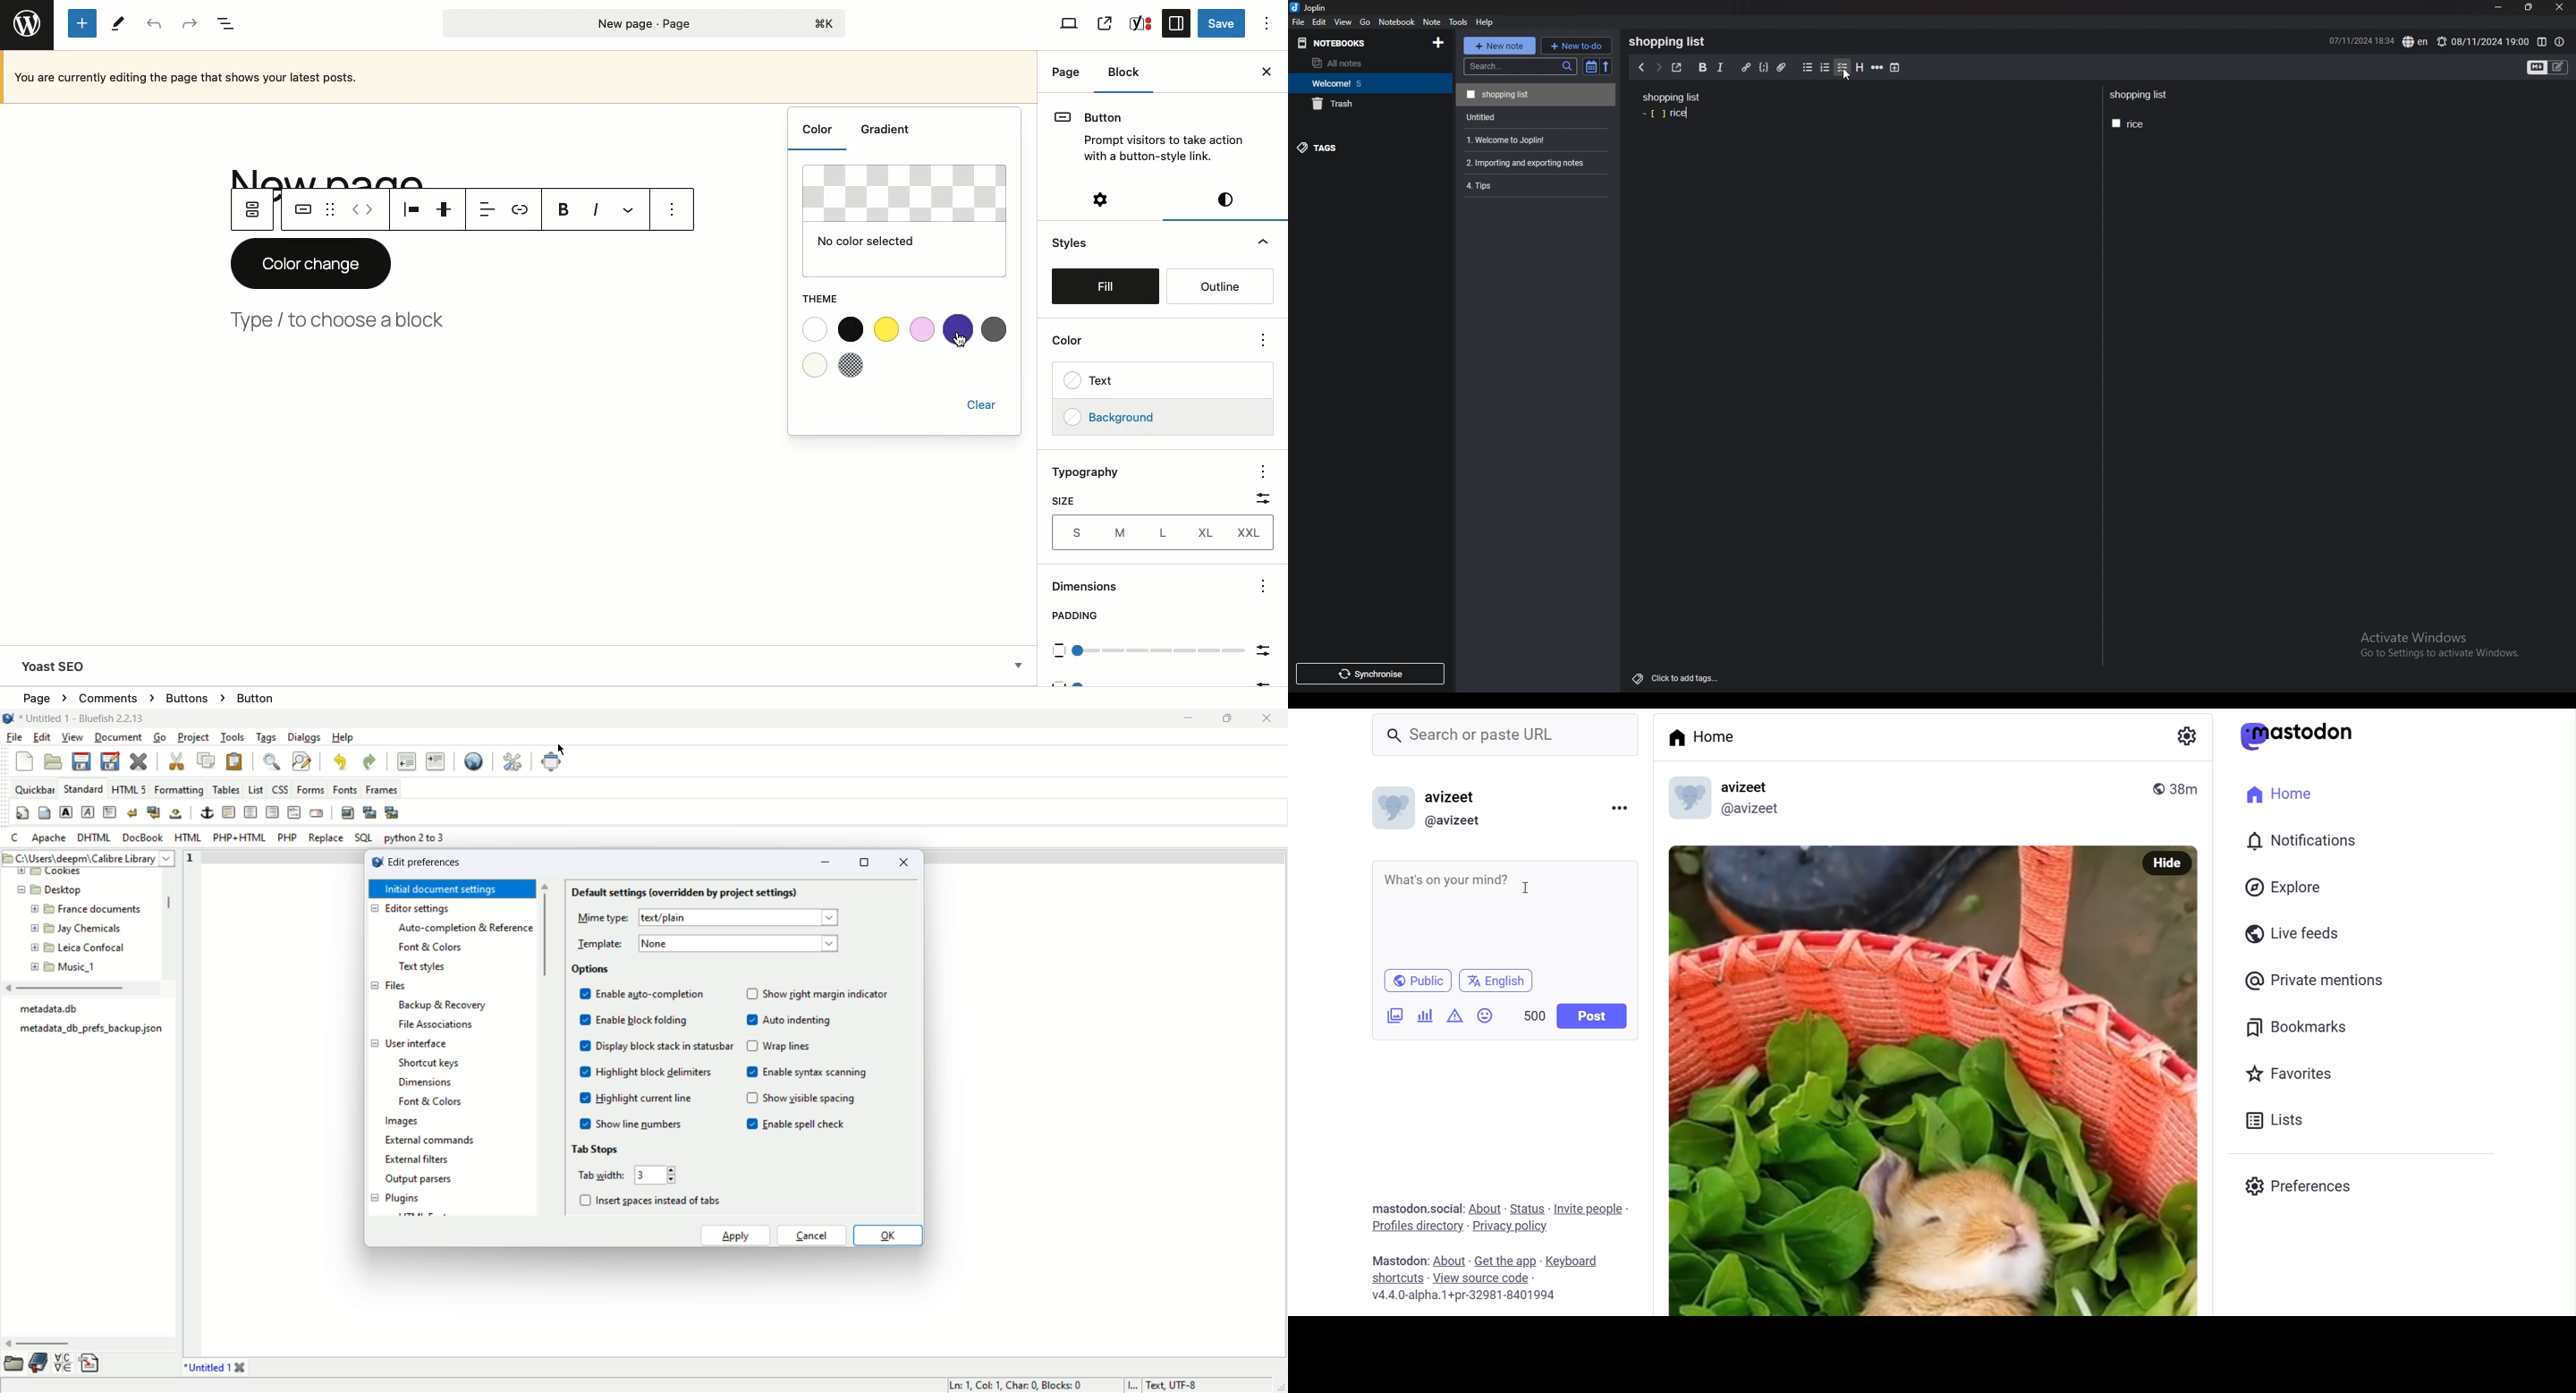 The height and width of the screenshot is (1400, 2576). Describe the element at coordinates (1160, 342) in the screenshot. I see `Color` at that location.